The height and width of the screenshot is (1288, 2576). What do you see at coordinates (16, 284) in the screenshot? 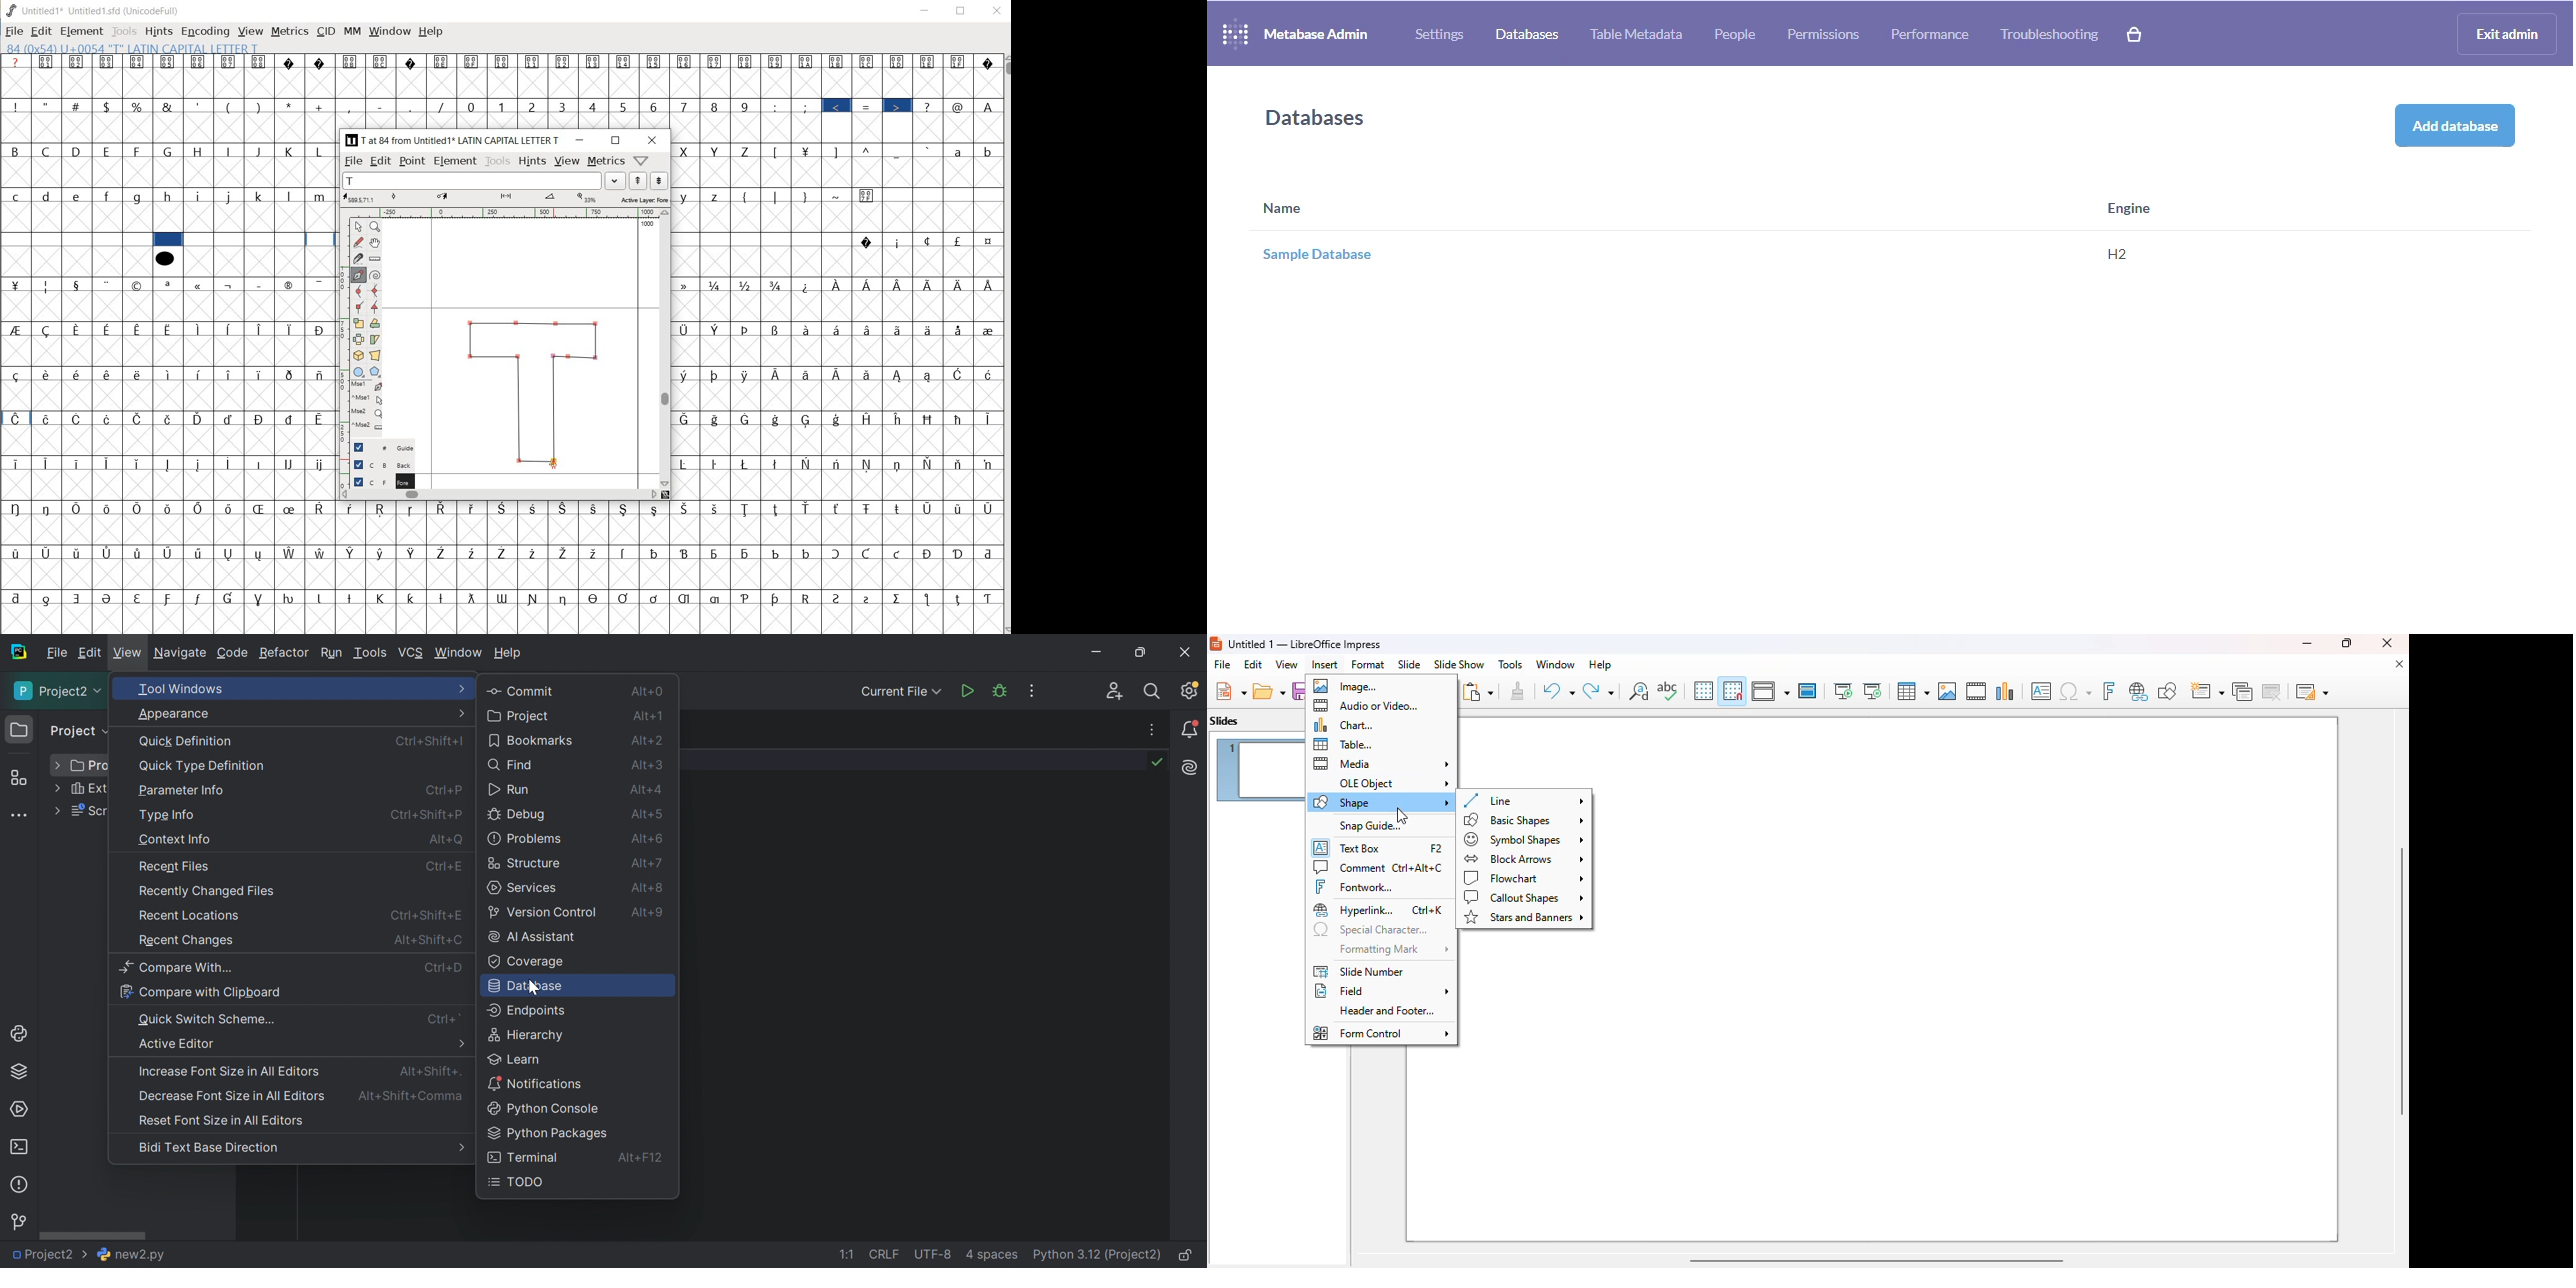
I see `Symbol` at bounding box center [16, 284].